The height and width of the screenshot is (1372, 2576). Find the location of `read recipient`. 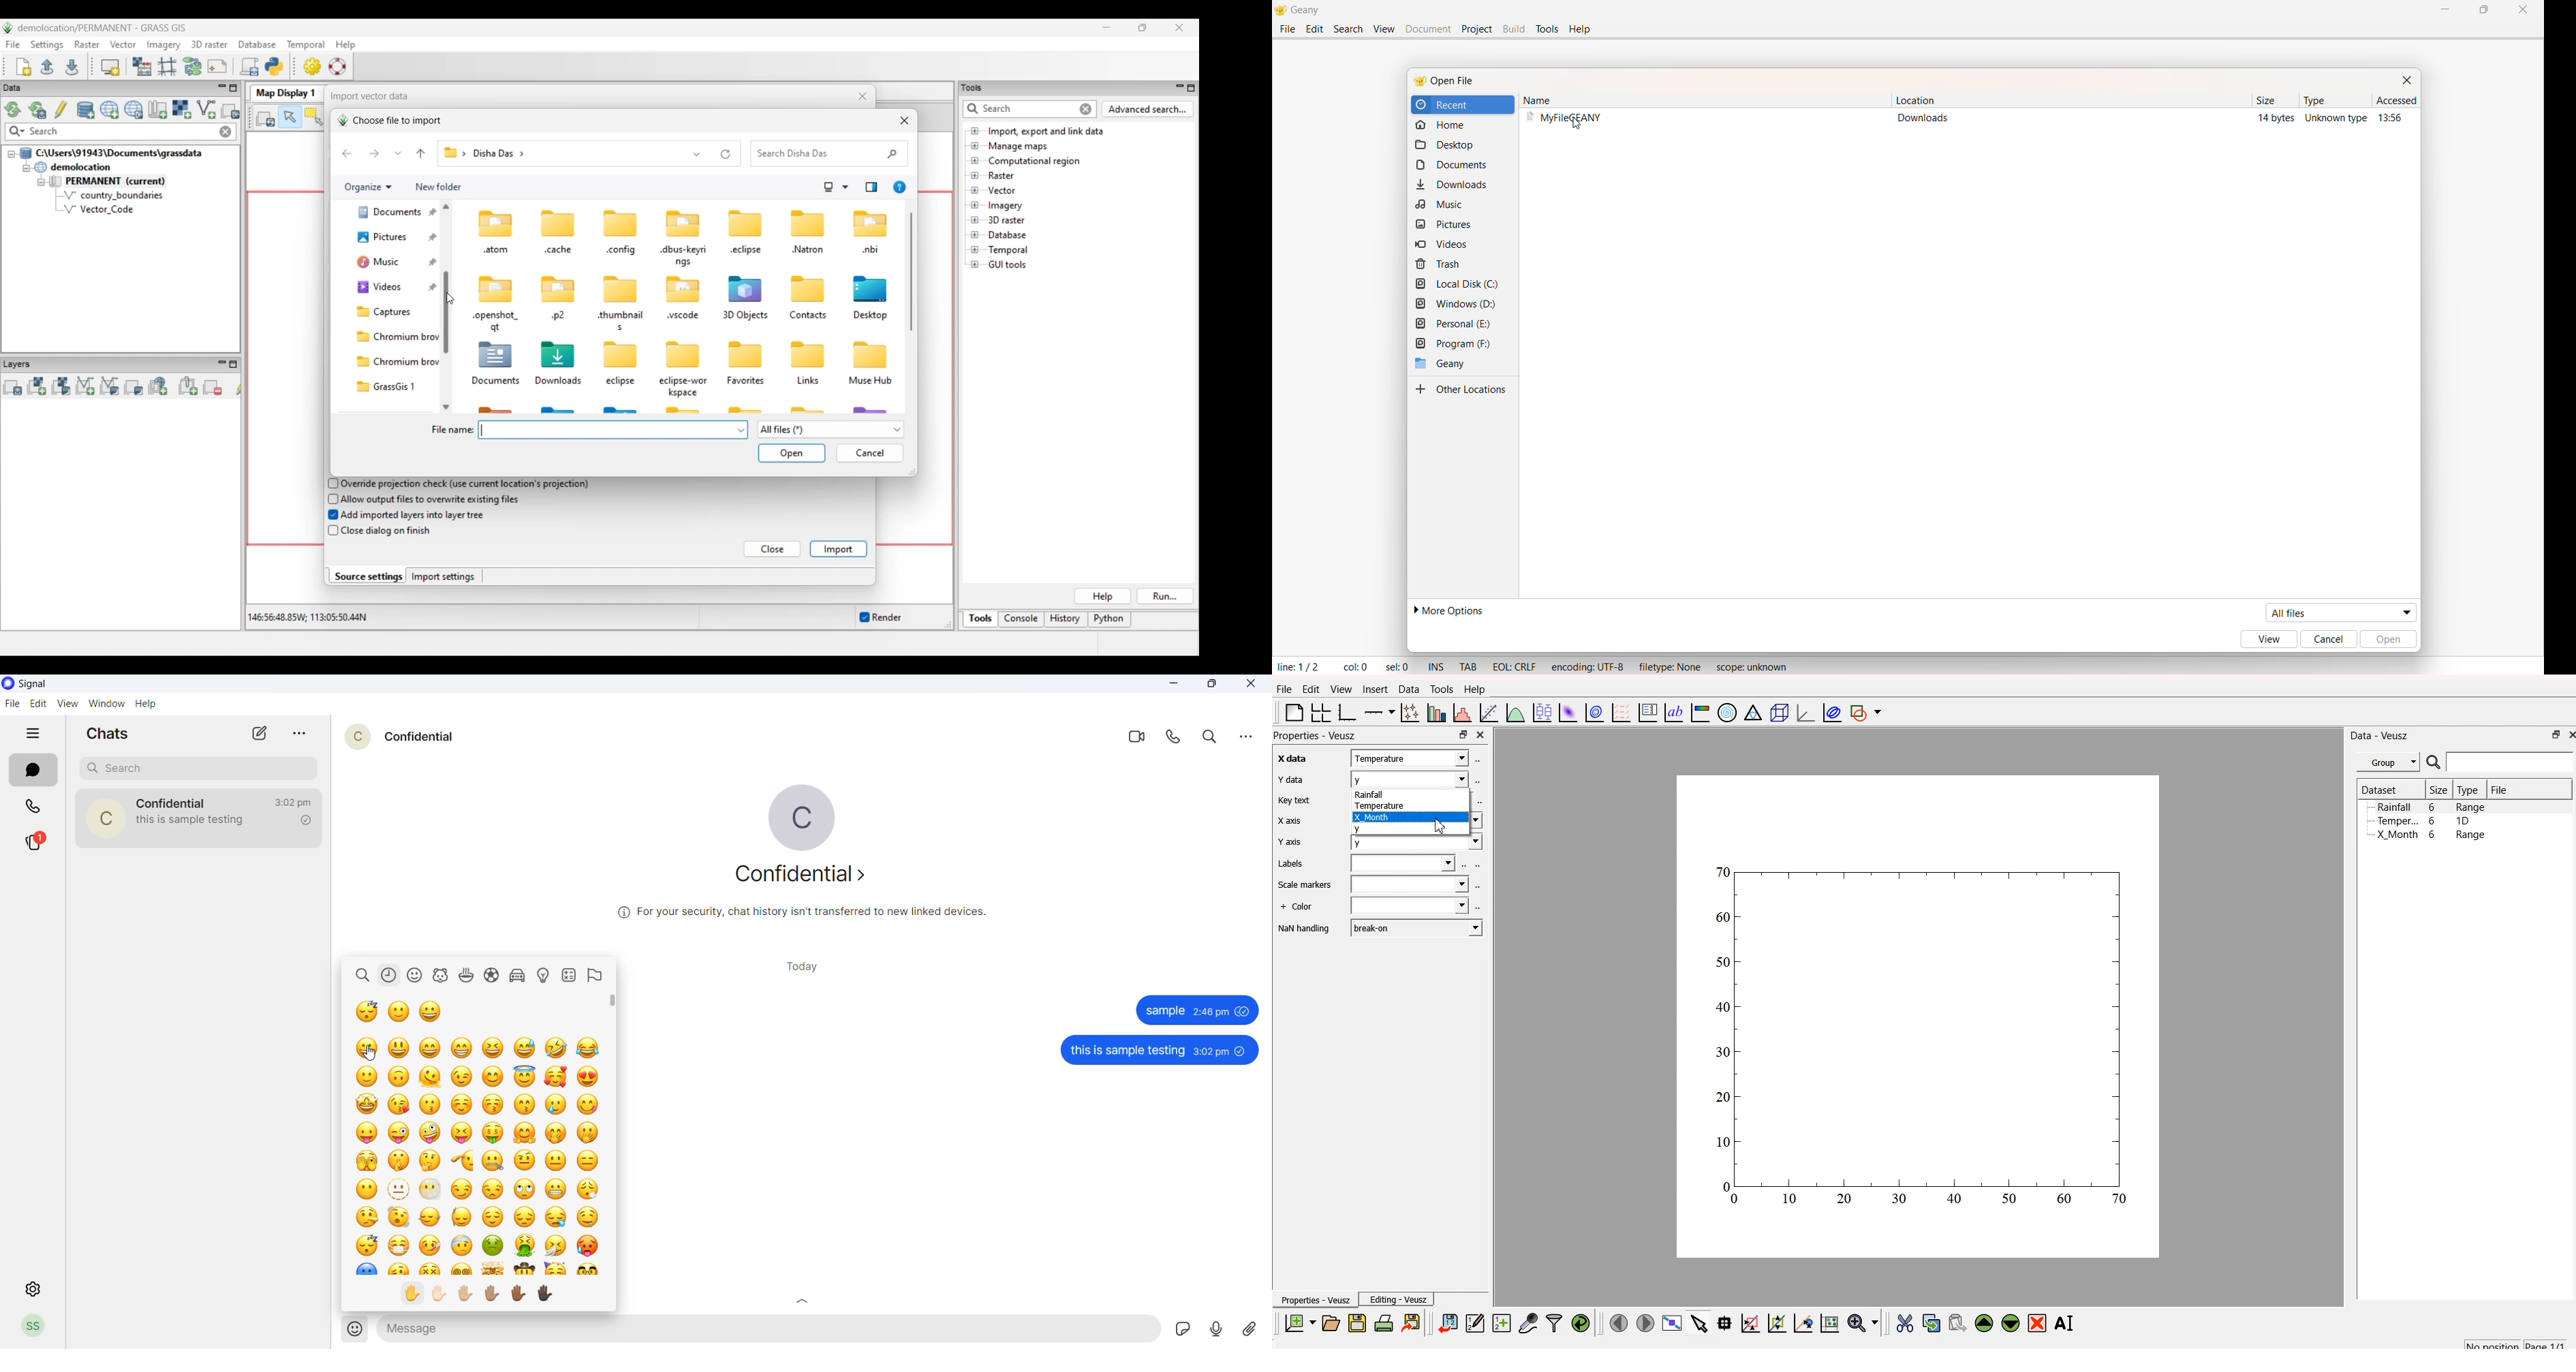

read recipient is located at coordinates (307, 822).